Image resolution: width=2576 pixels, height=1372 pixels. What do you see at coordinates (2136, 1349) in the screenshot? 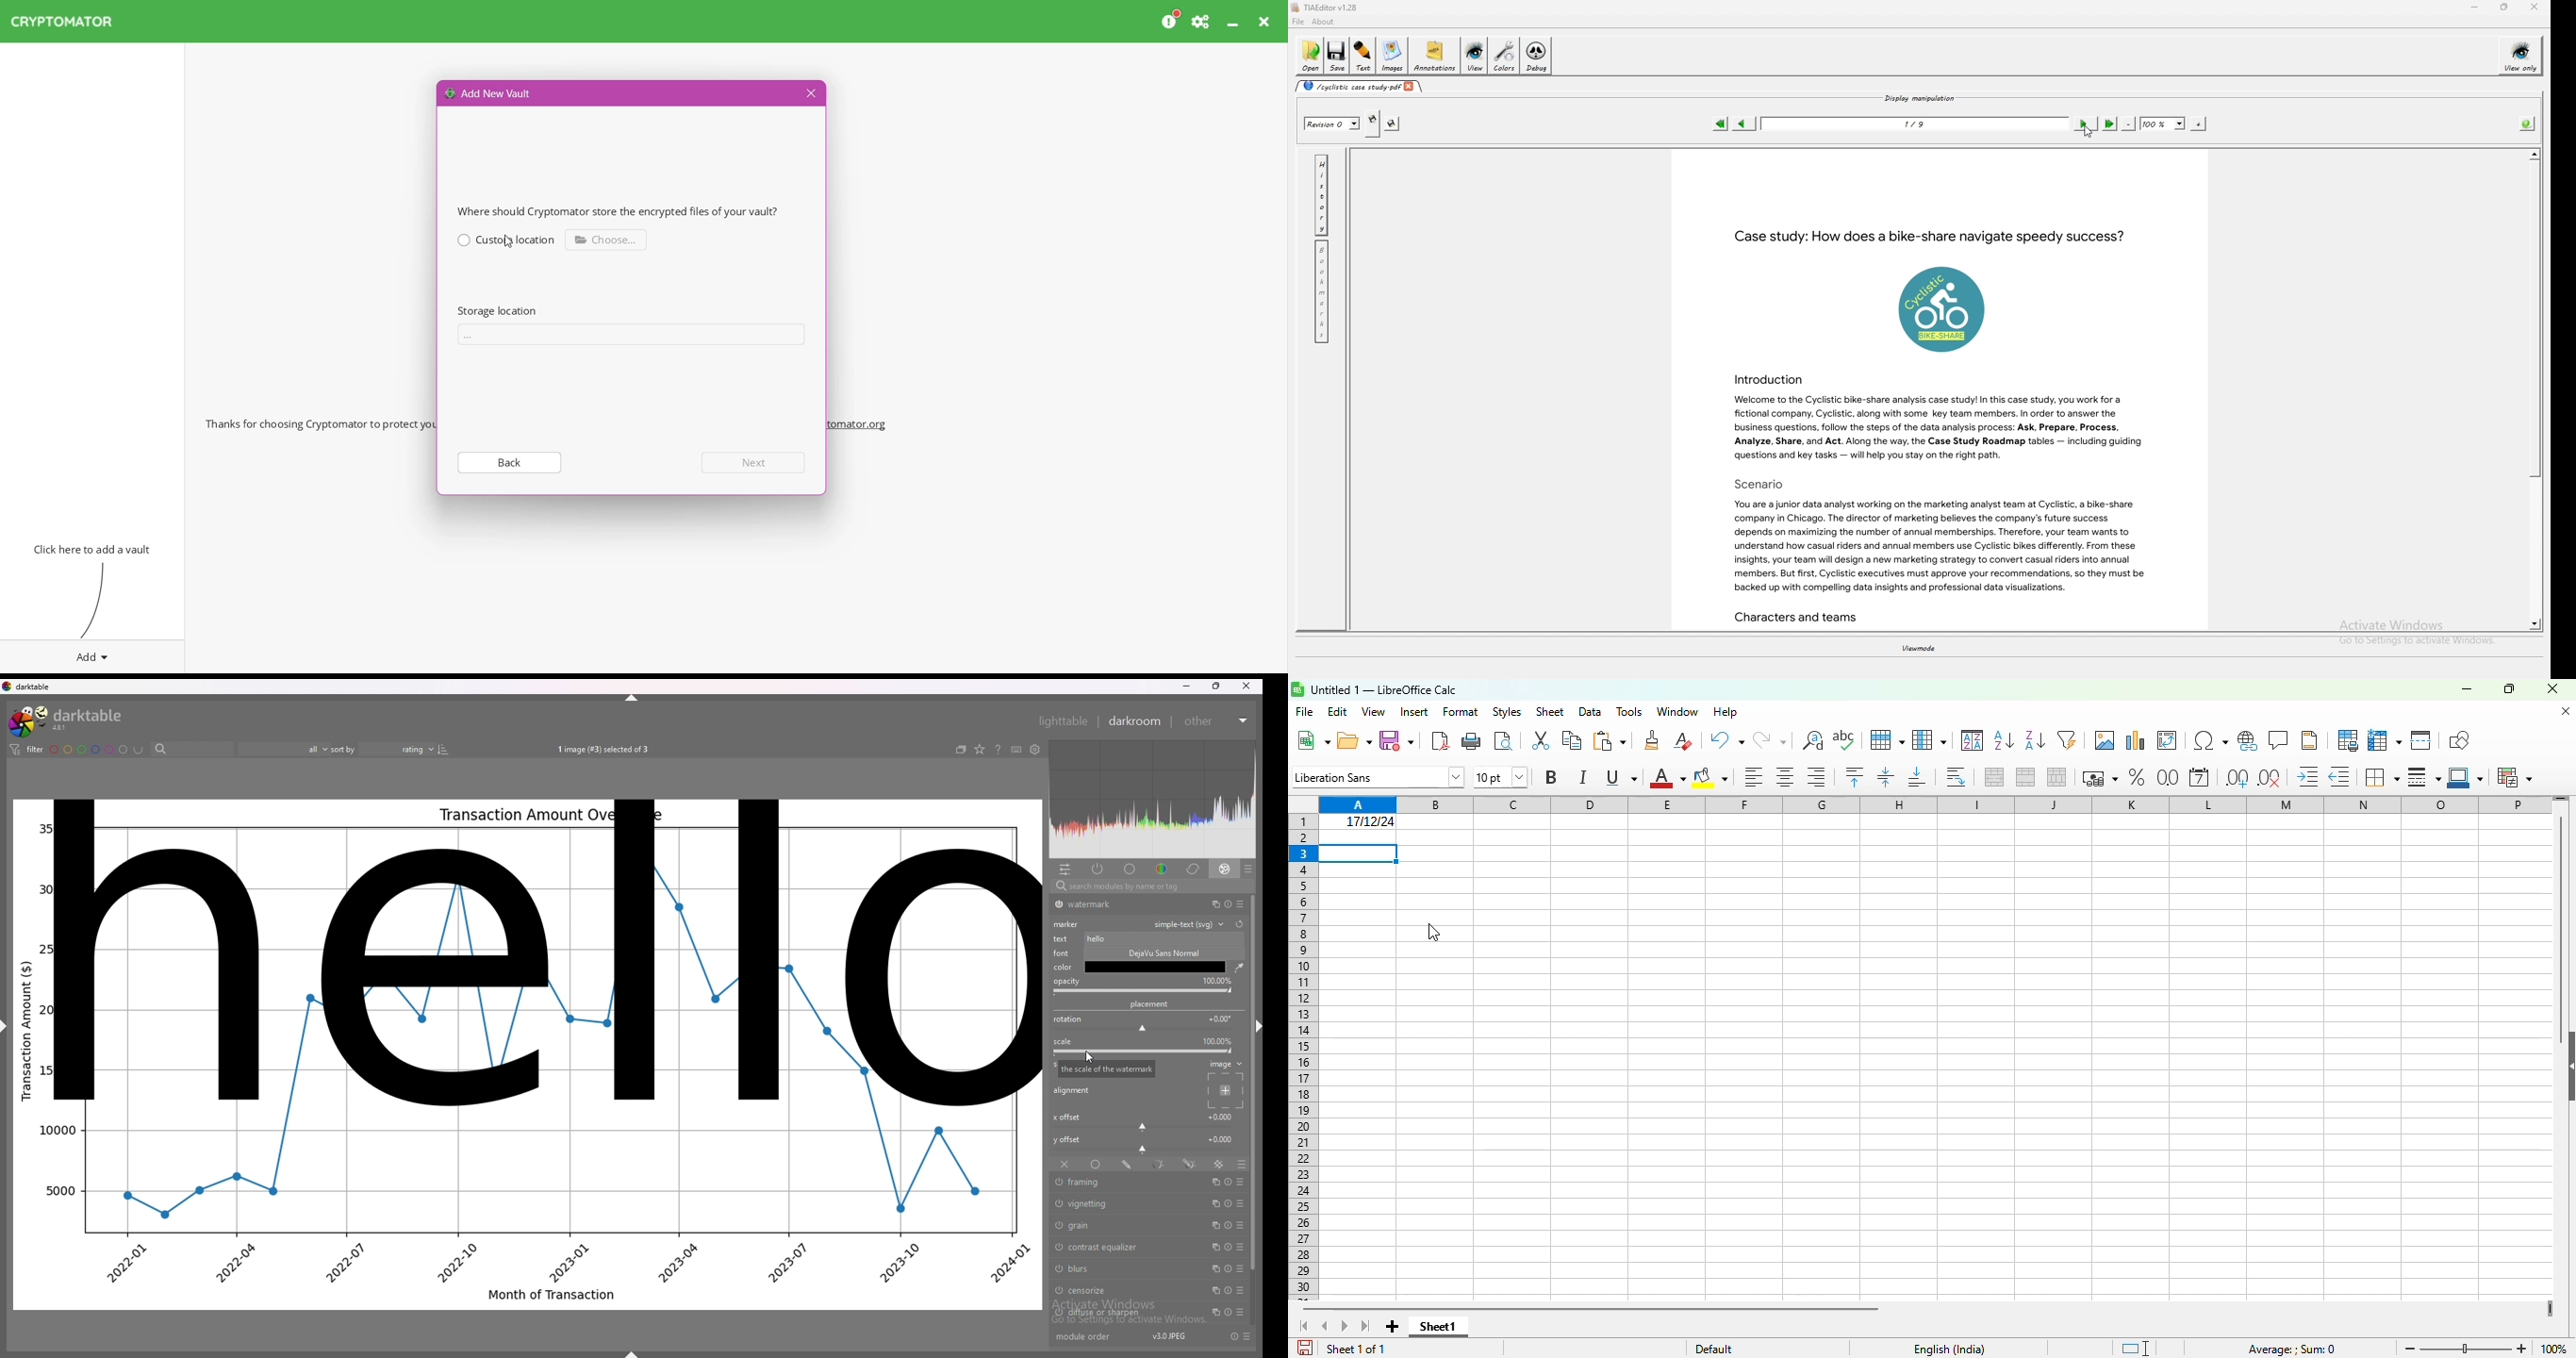
I see `standard selection` at bounding box center [2136, 1349].